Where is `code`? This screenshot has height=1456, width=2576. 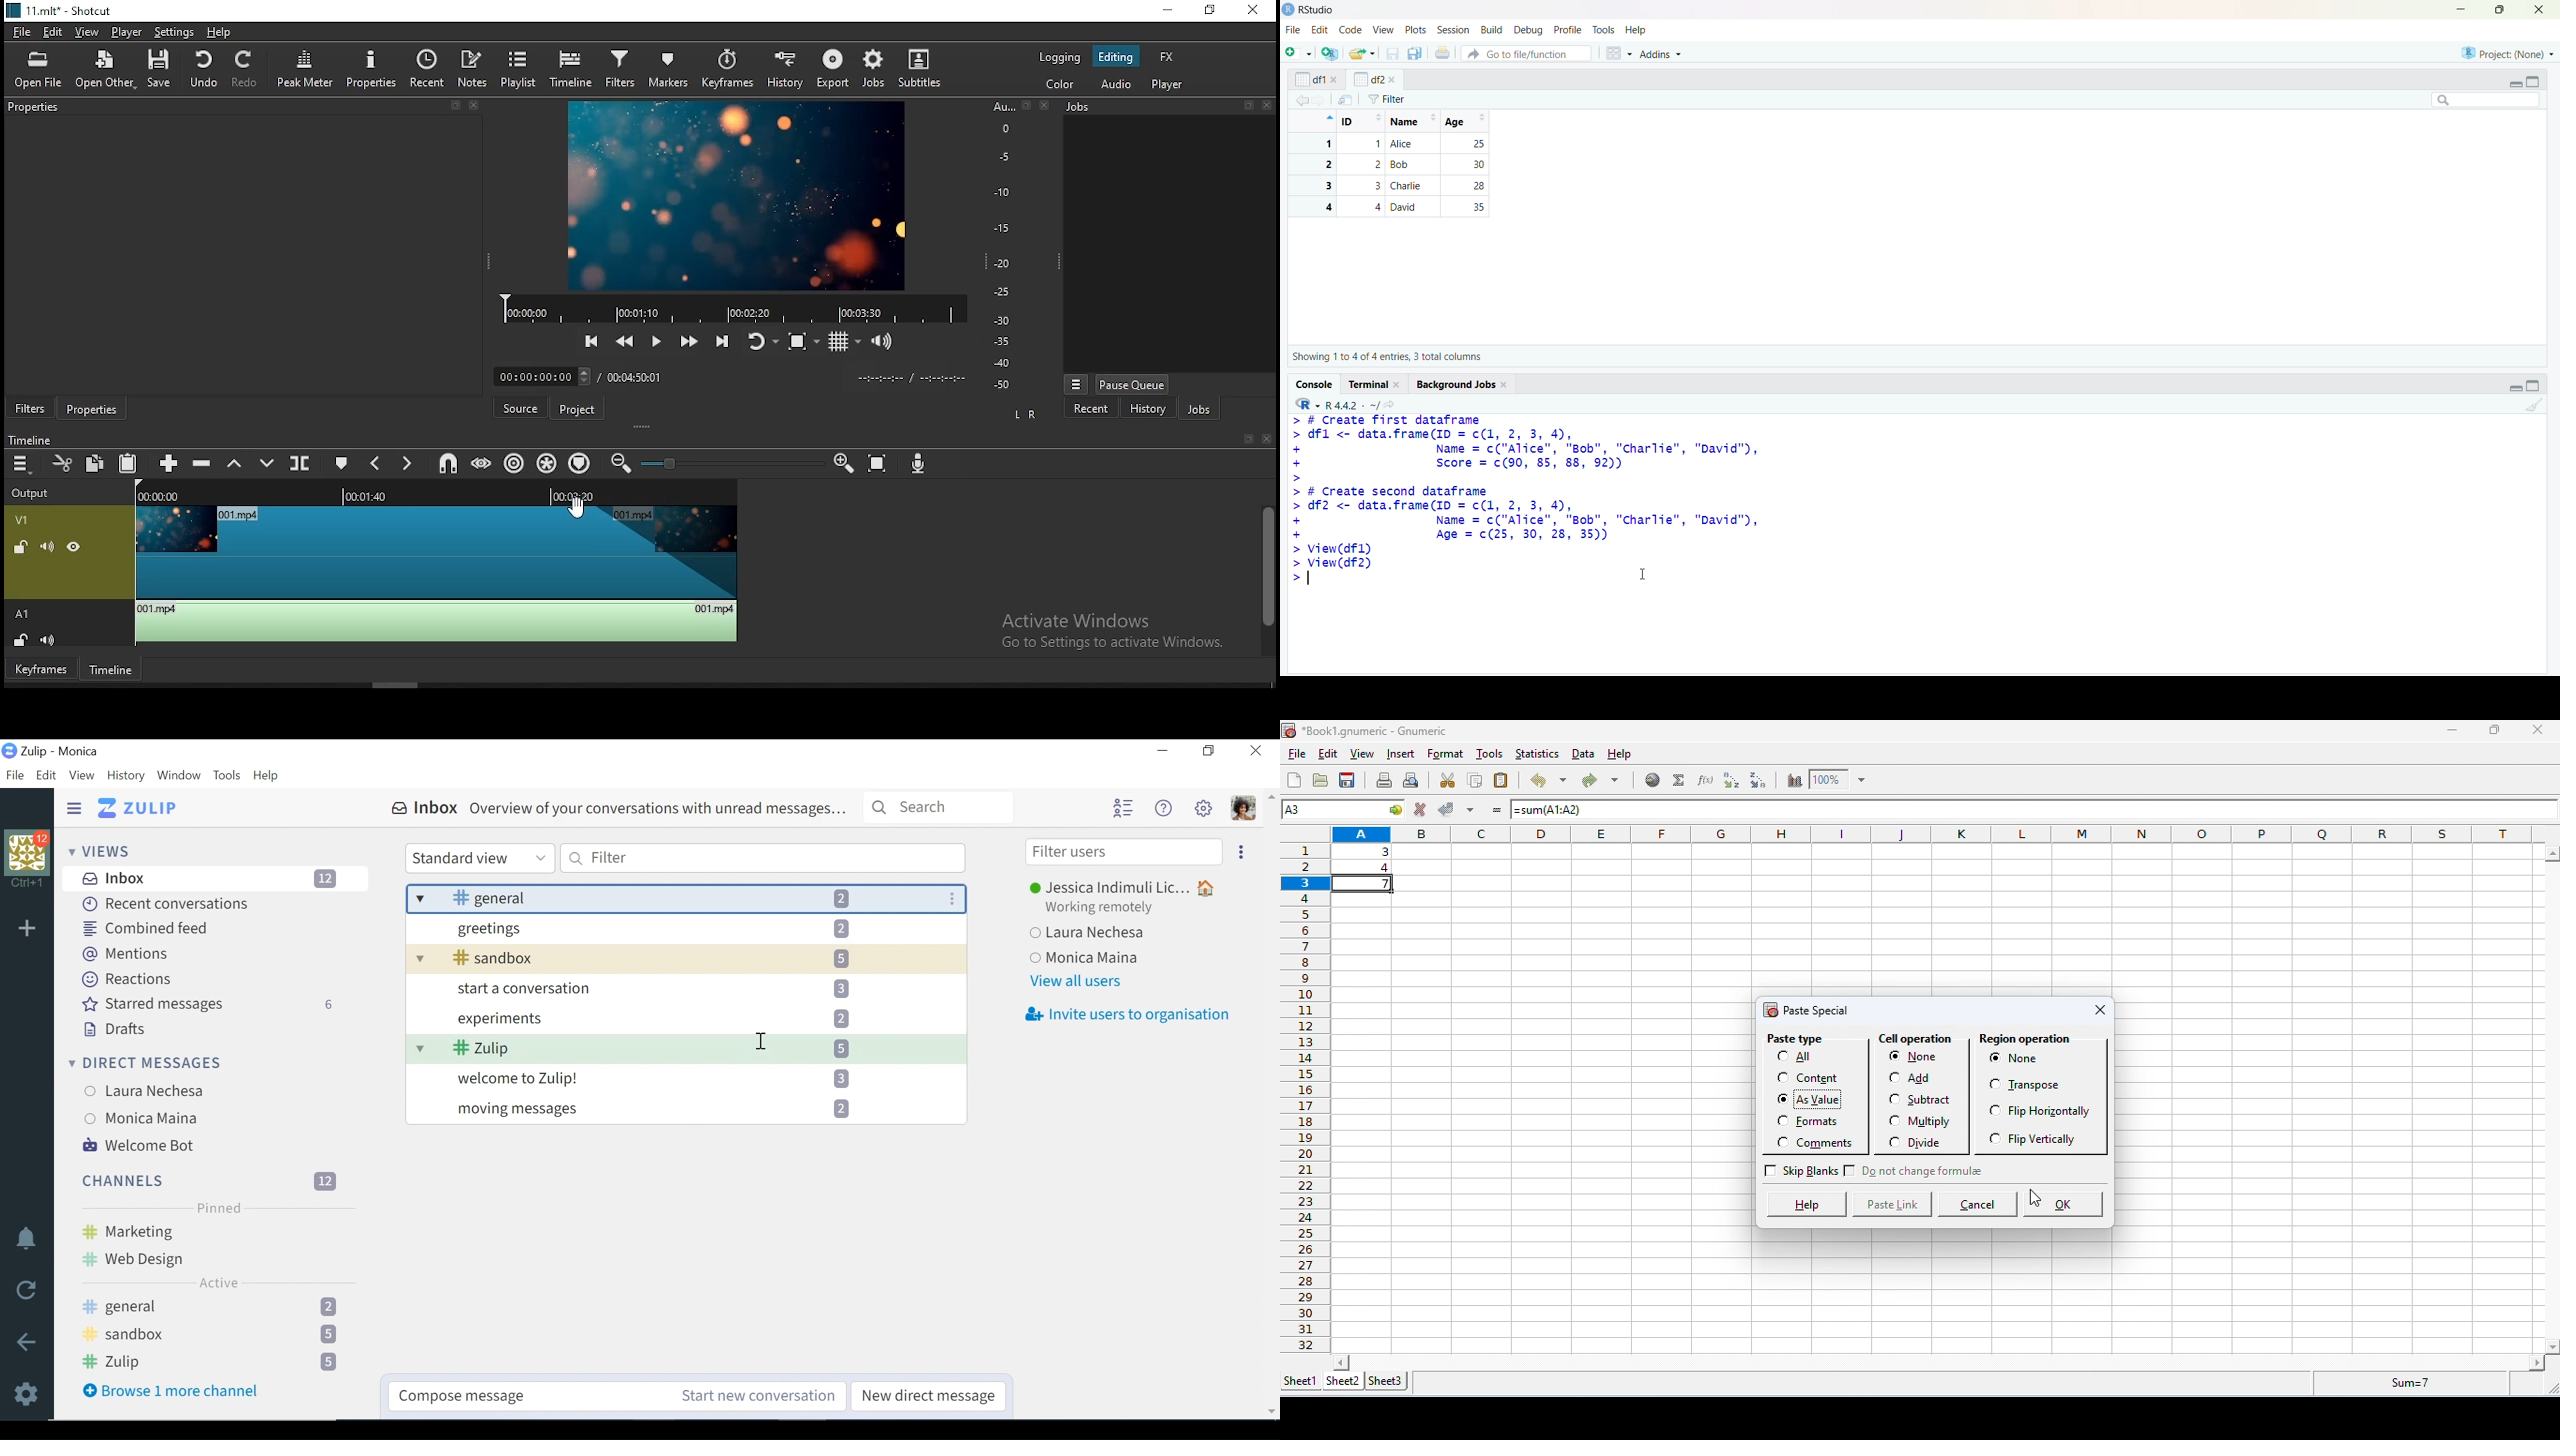
code is located at coordinates (1351, 29).